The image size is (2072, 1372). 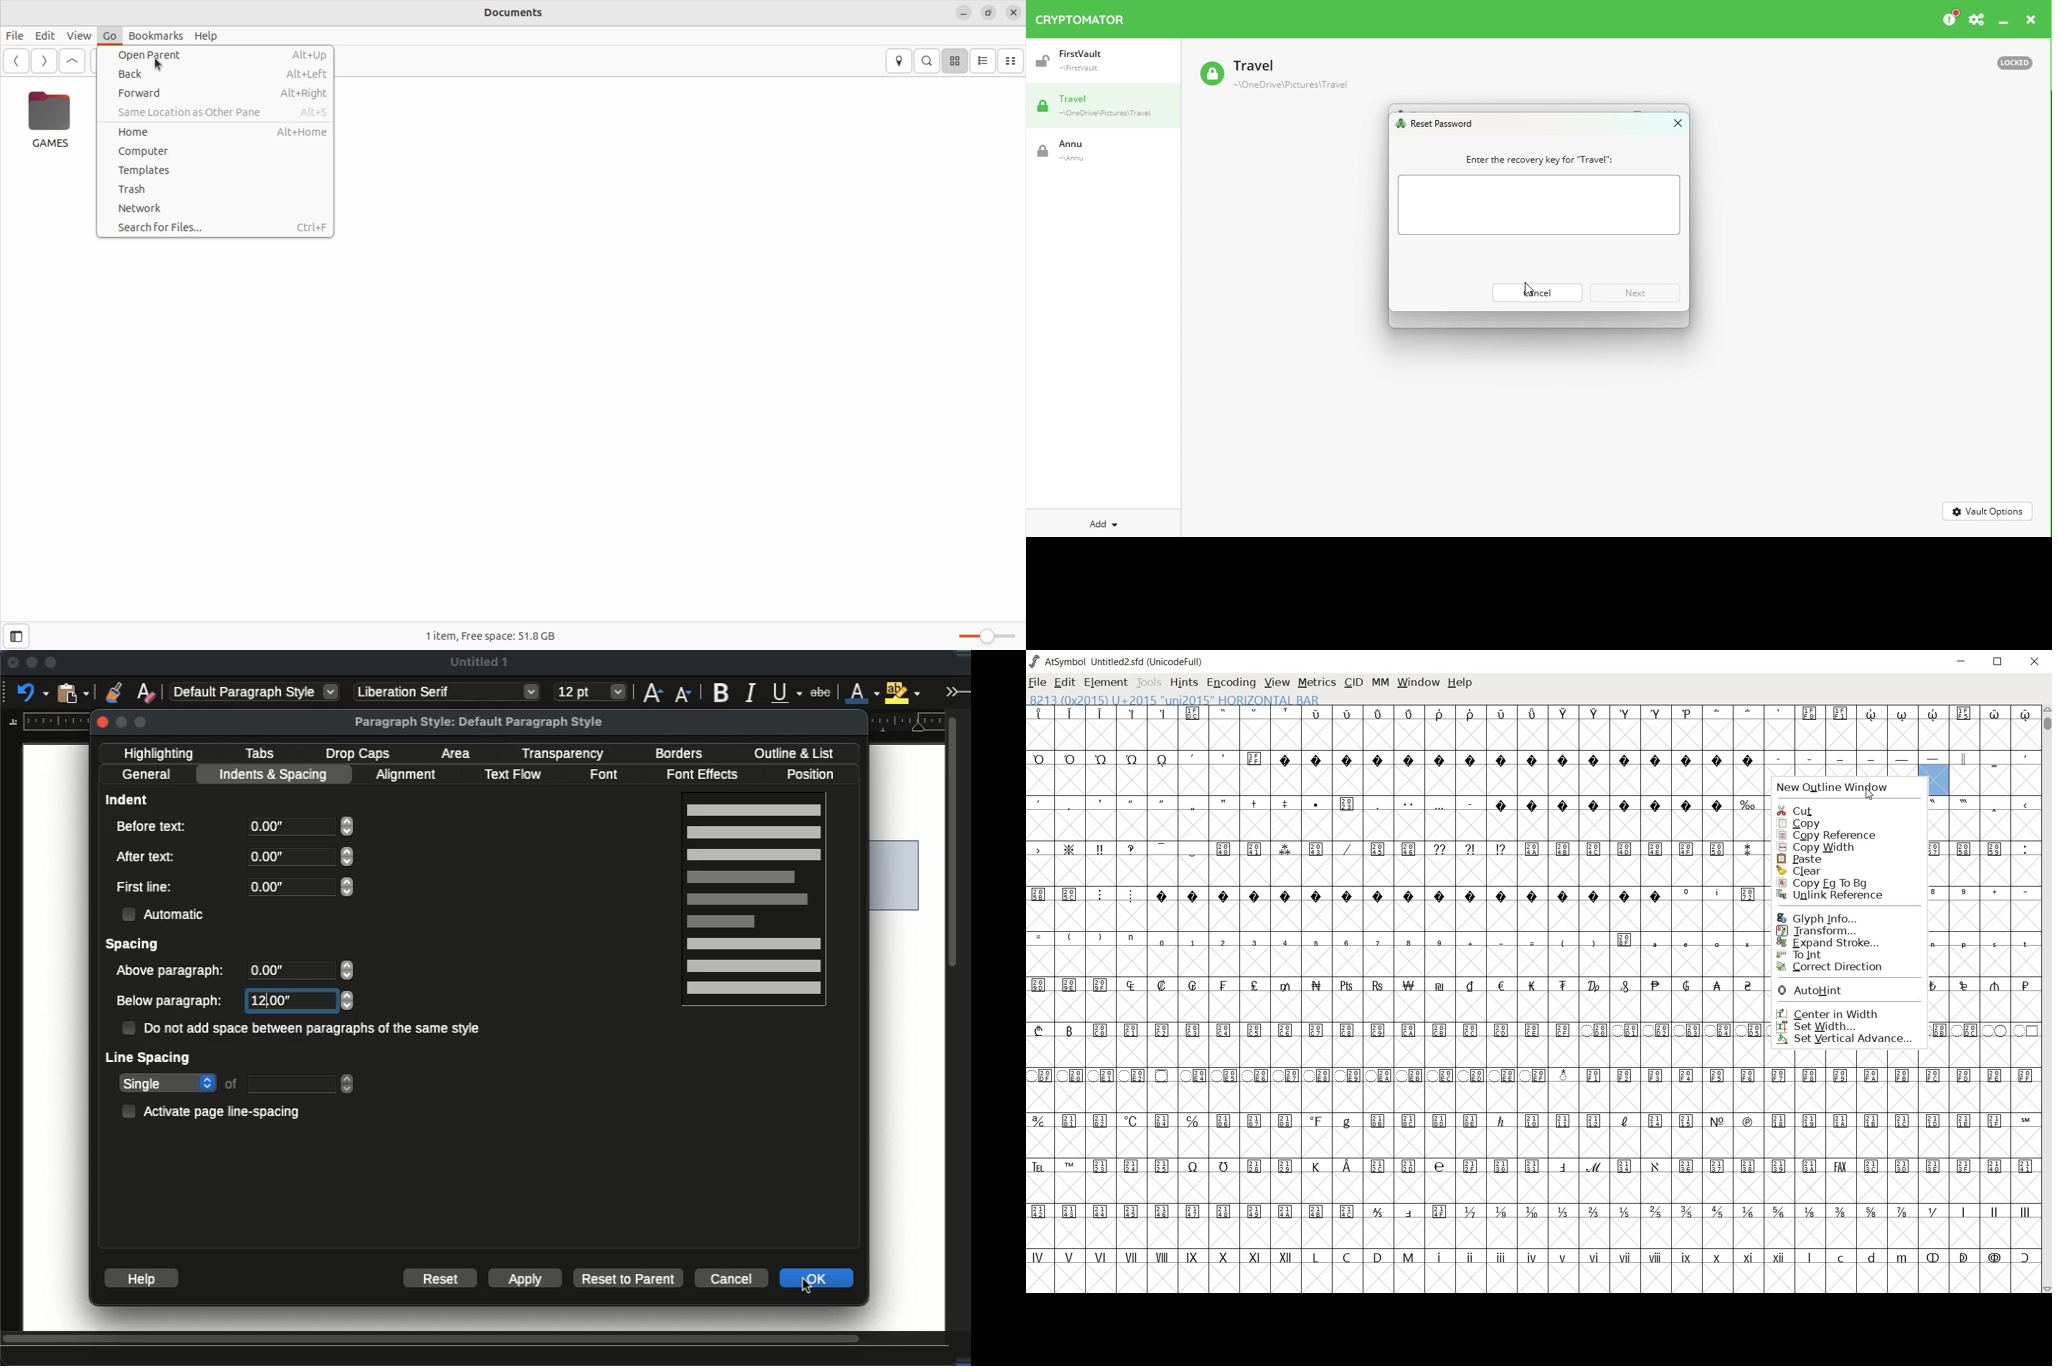 What do you see at coordinates (2047, 999) in the screenshot?
I see `SCROLLBAR` at bounding box center [2047, 999].